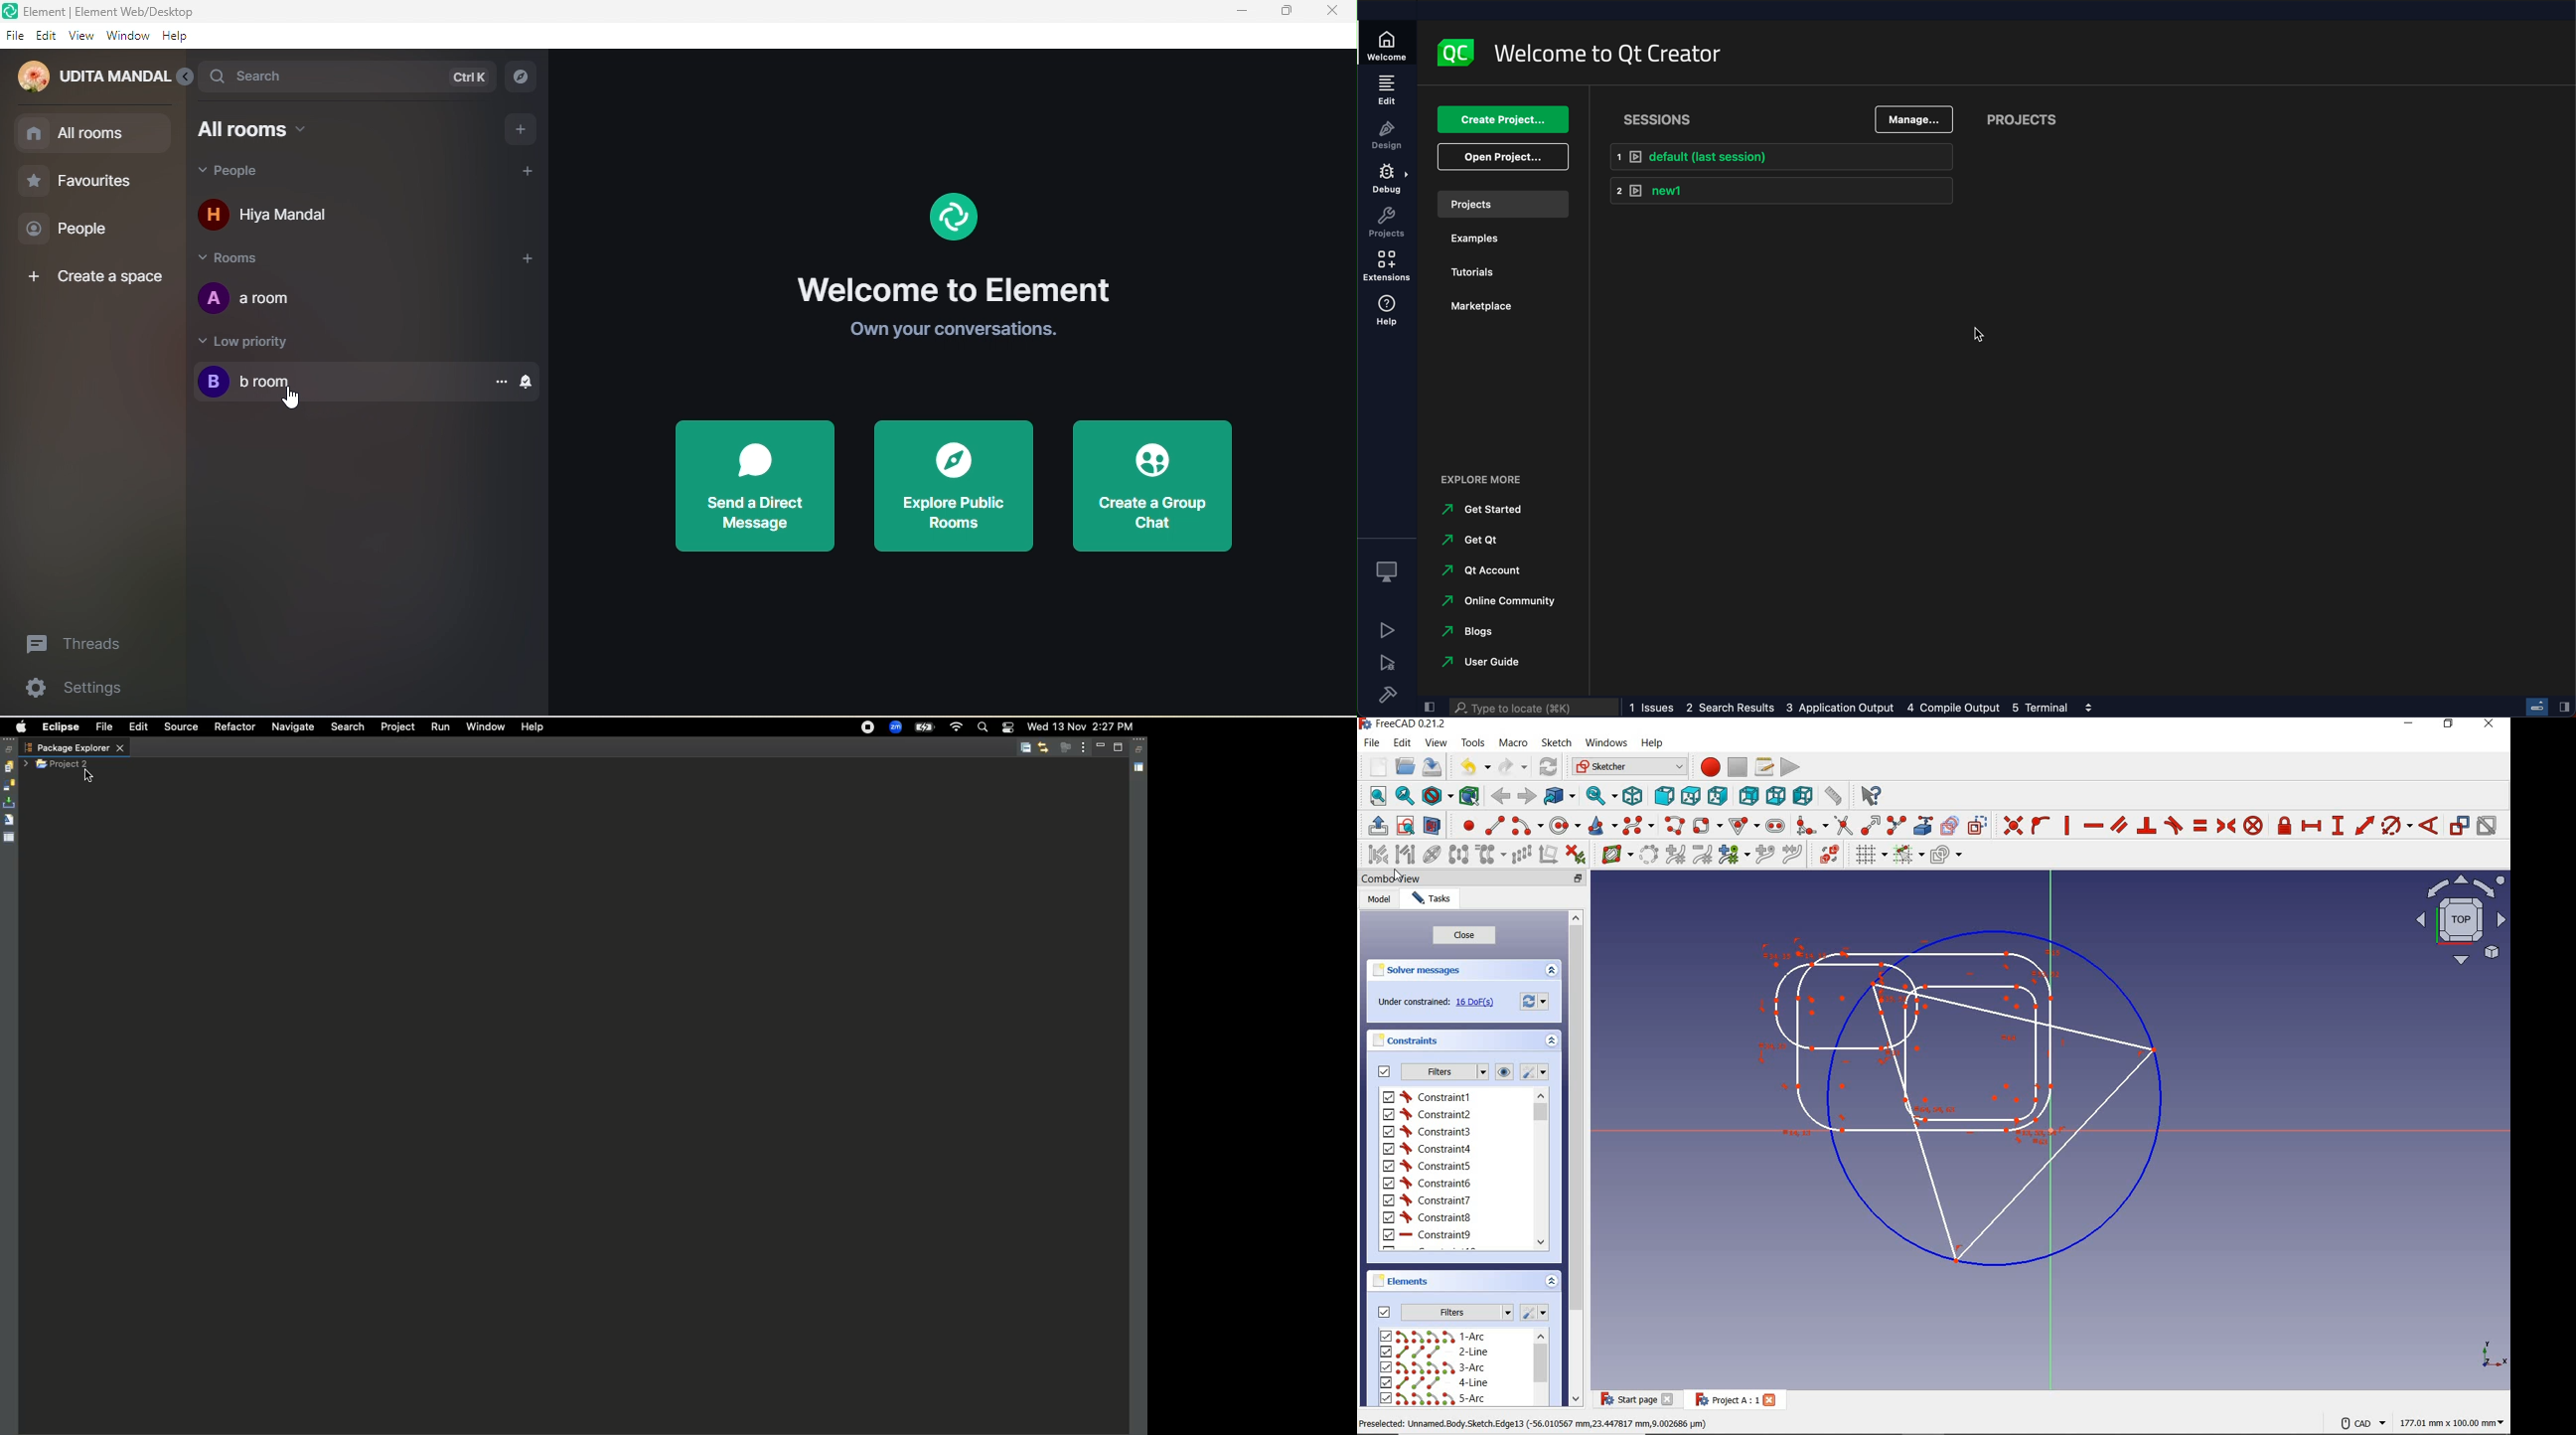 The width and height of the screenshot is (2576, 1456). I want to click on constraint9, so click(1426, 1235).